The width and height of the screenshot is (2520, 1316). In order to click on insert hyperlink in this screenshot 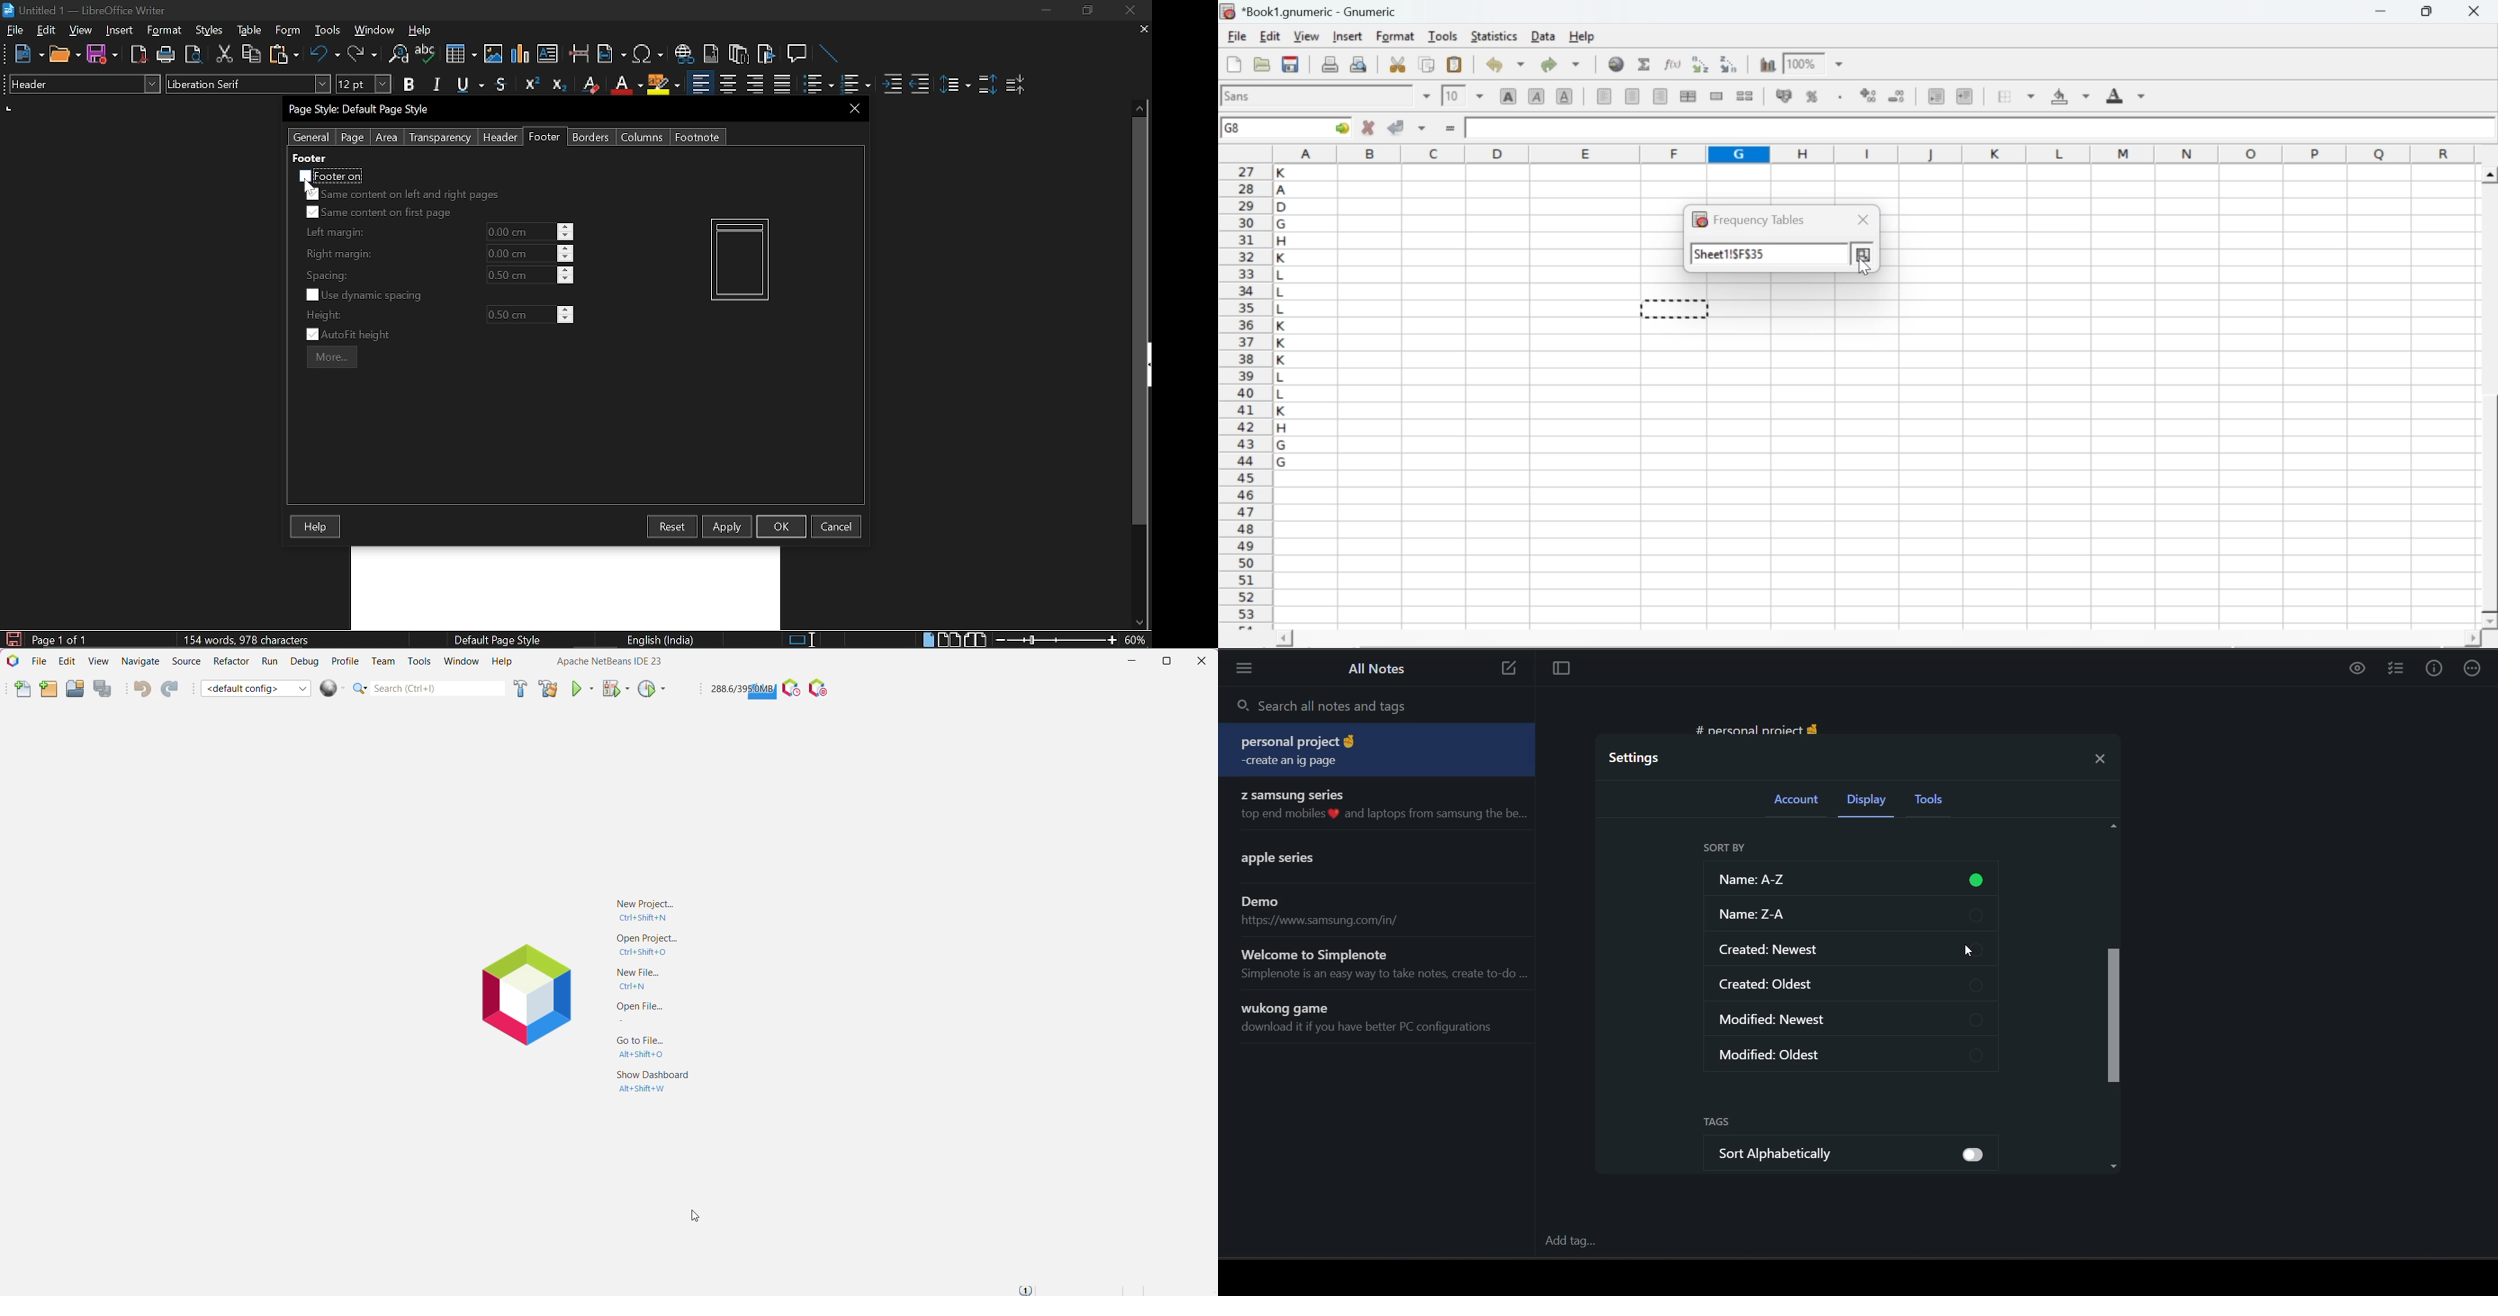, I will do `click(1617, 64)`.